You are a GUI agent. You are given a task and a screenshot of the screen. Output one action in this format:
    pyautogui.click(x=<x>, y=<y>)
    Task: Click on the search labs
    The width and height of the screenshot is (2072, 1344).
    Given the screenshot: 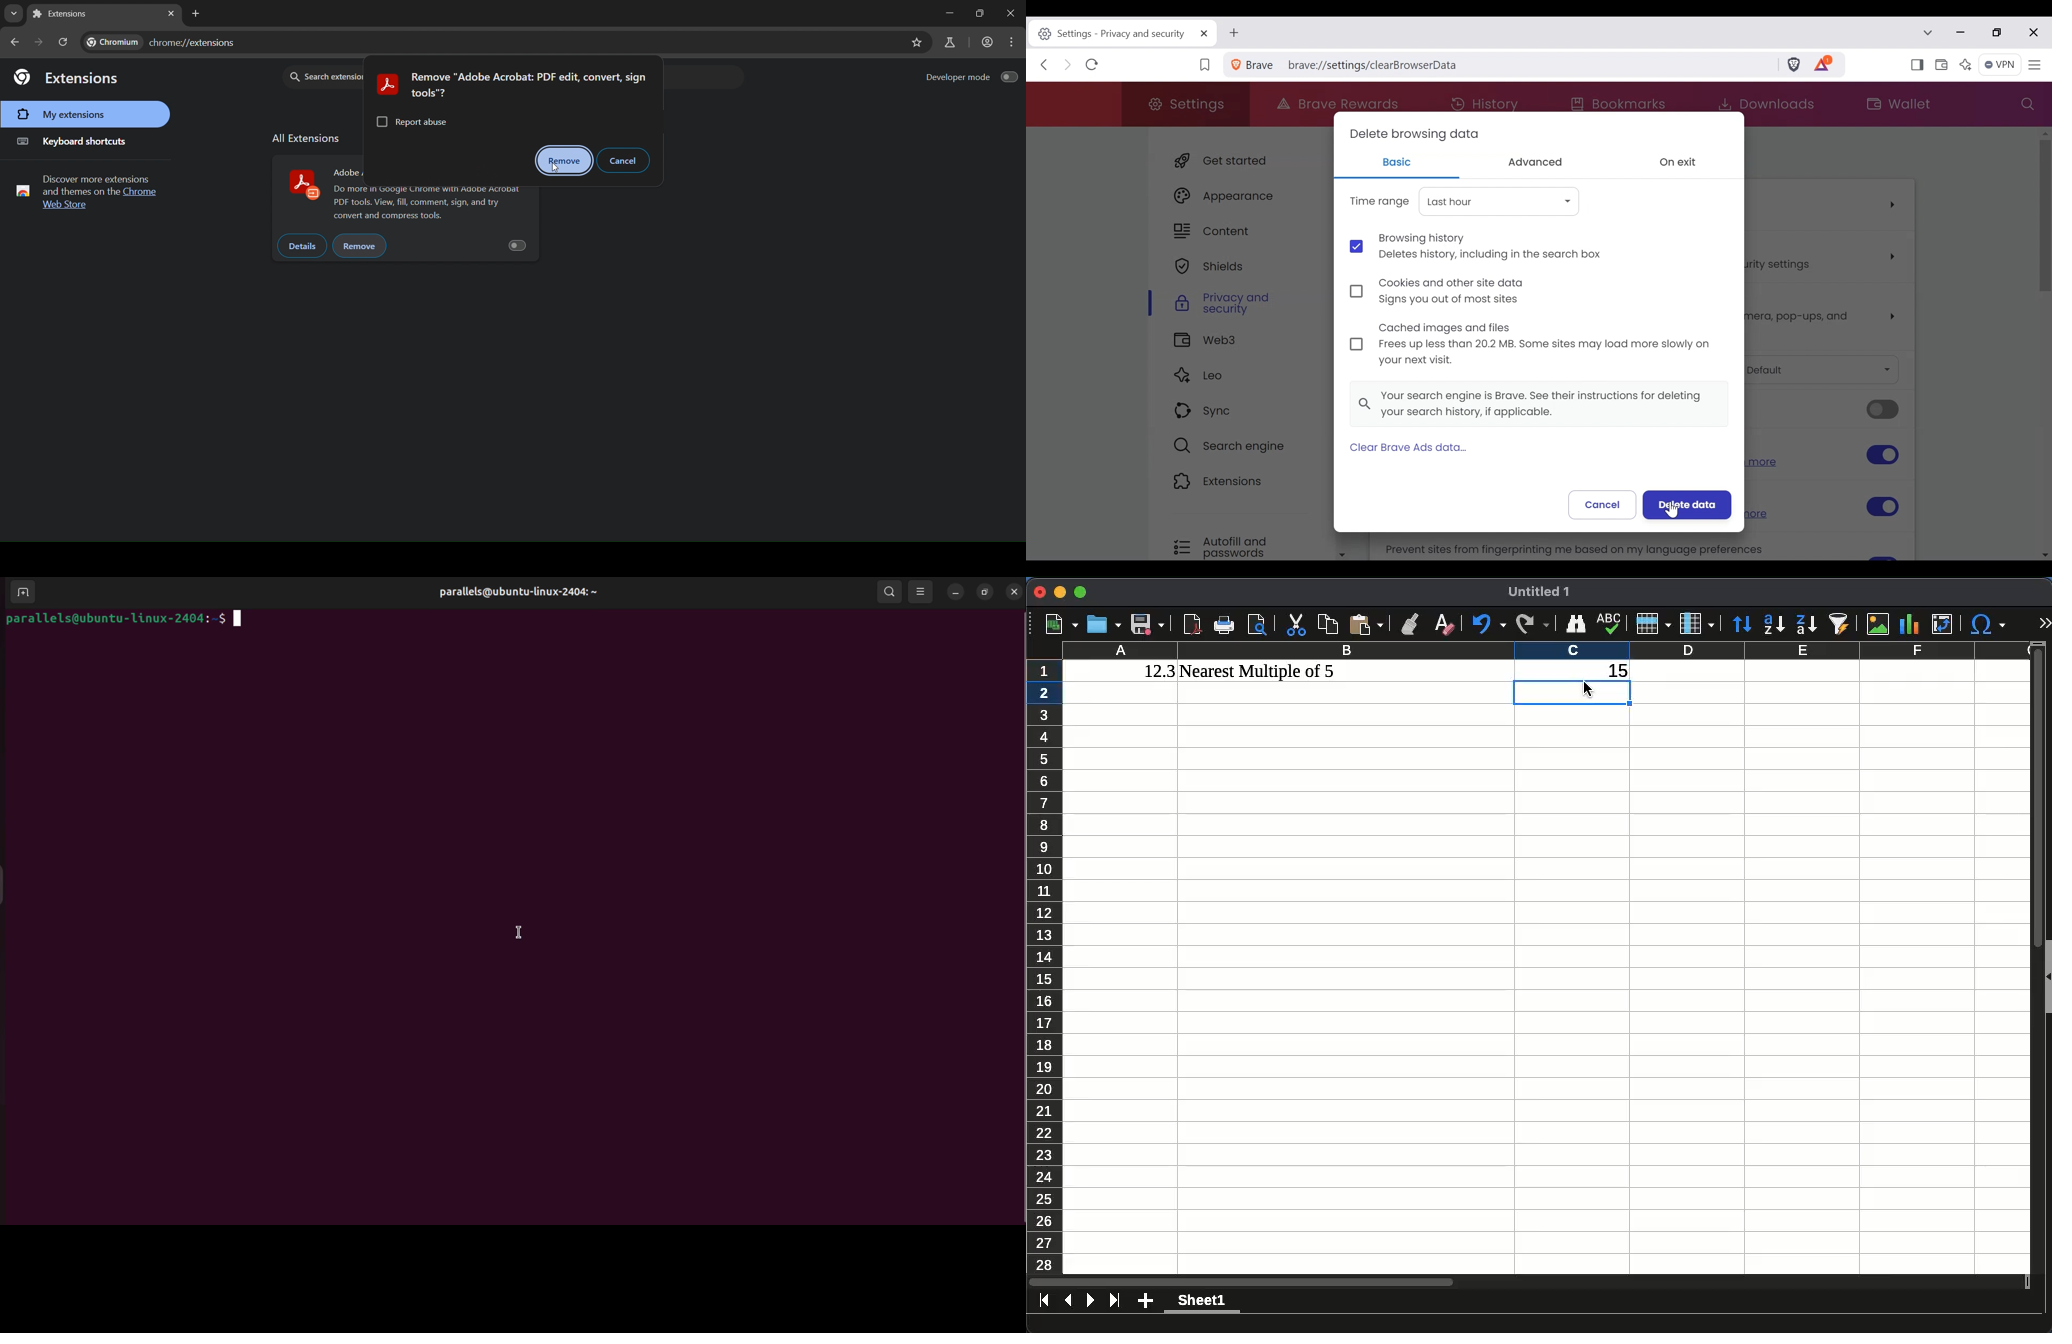 What is the action you would take?
    pyautogui.click(x=947, y=43)
    